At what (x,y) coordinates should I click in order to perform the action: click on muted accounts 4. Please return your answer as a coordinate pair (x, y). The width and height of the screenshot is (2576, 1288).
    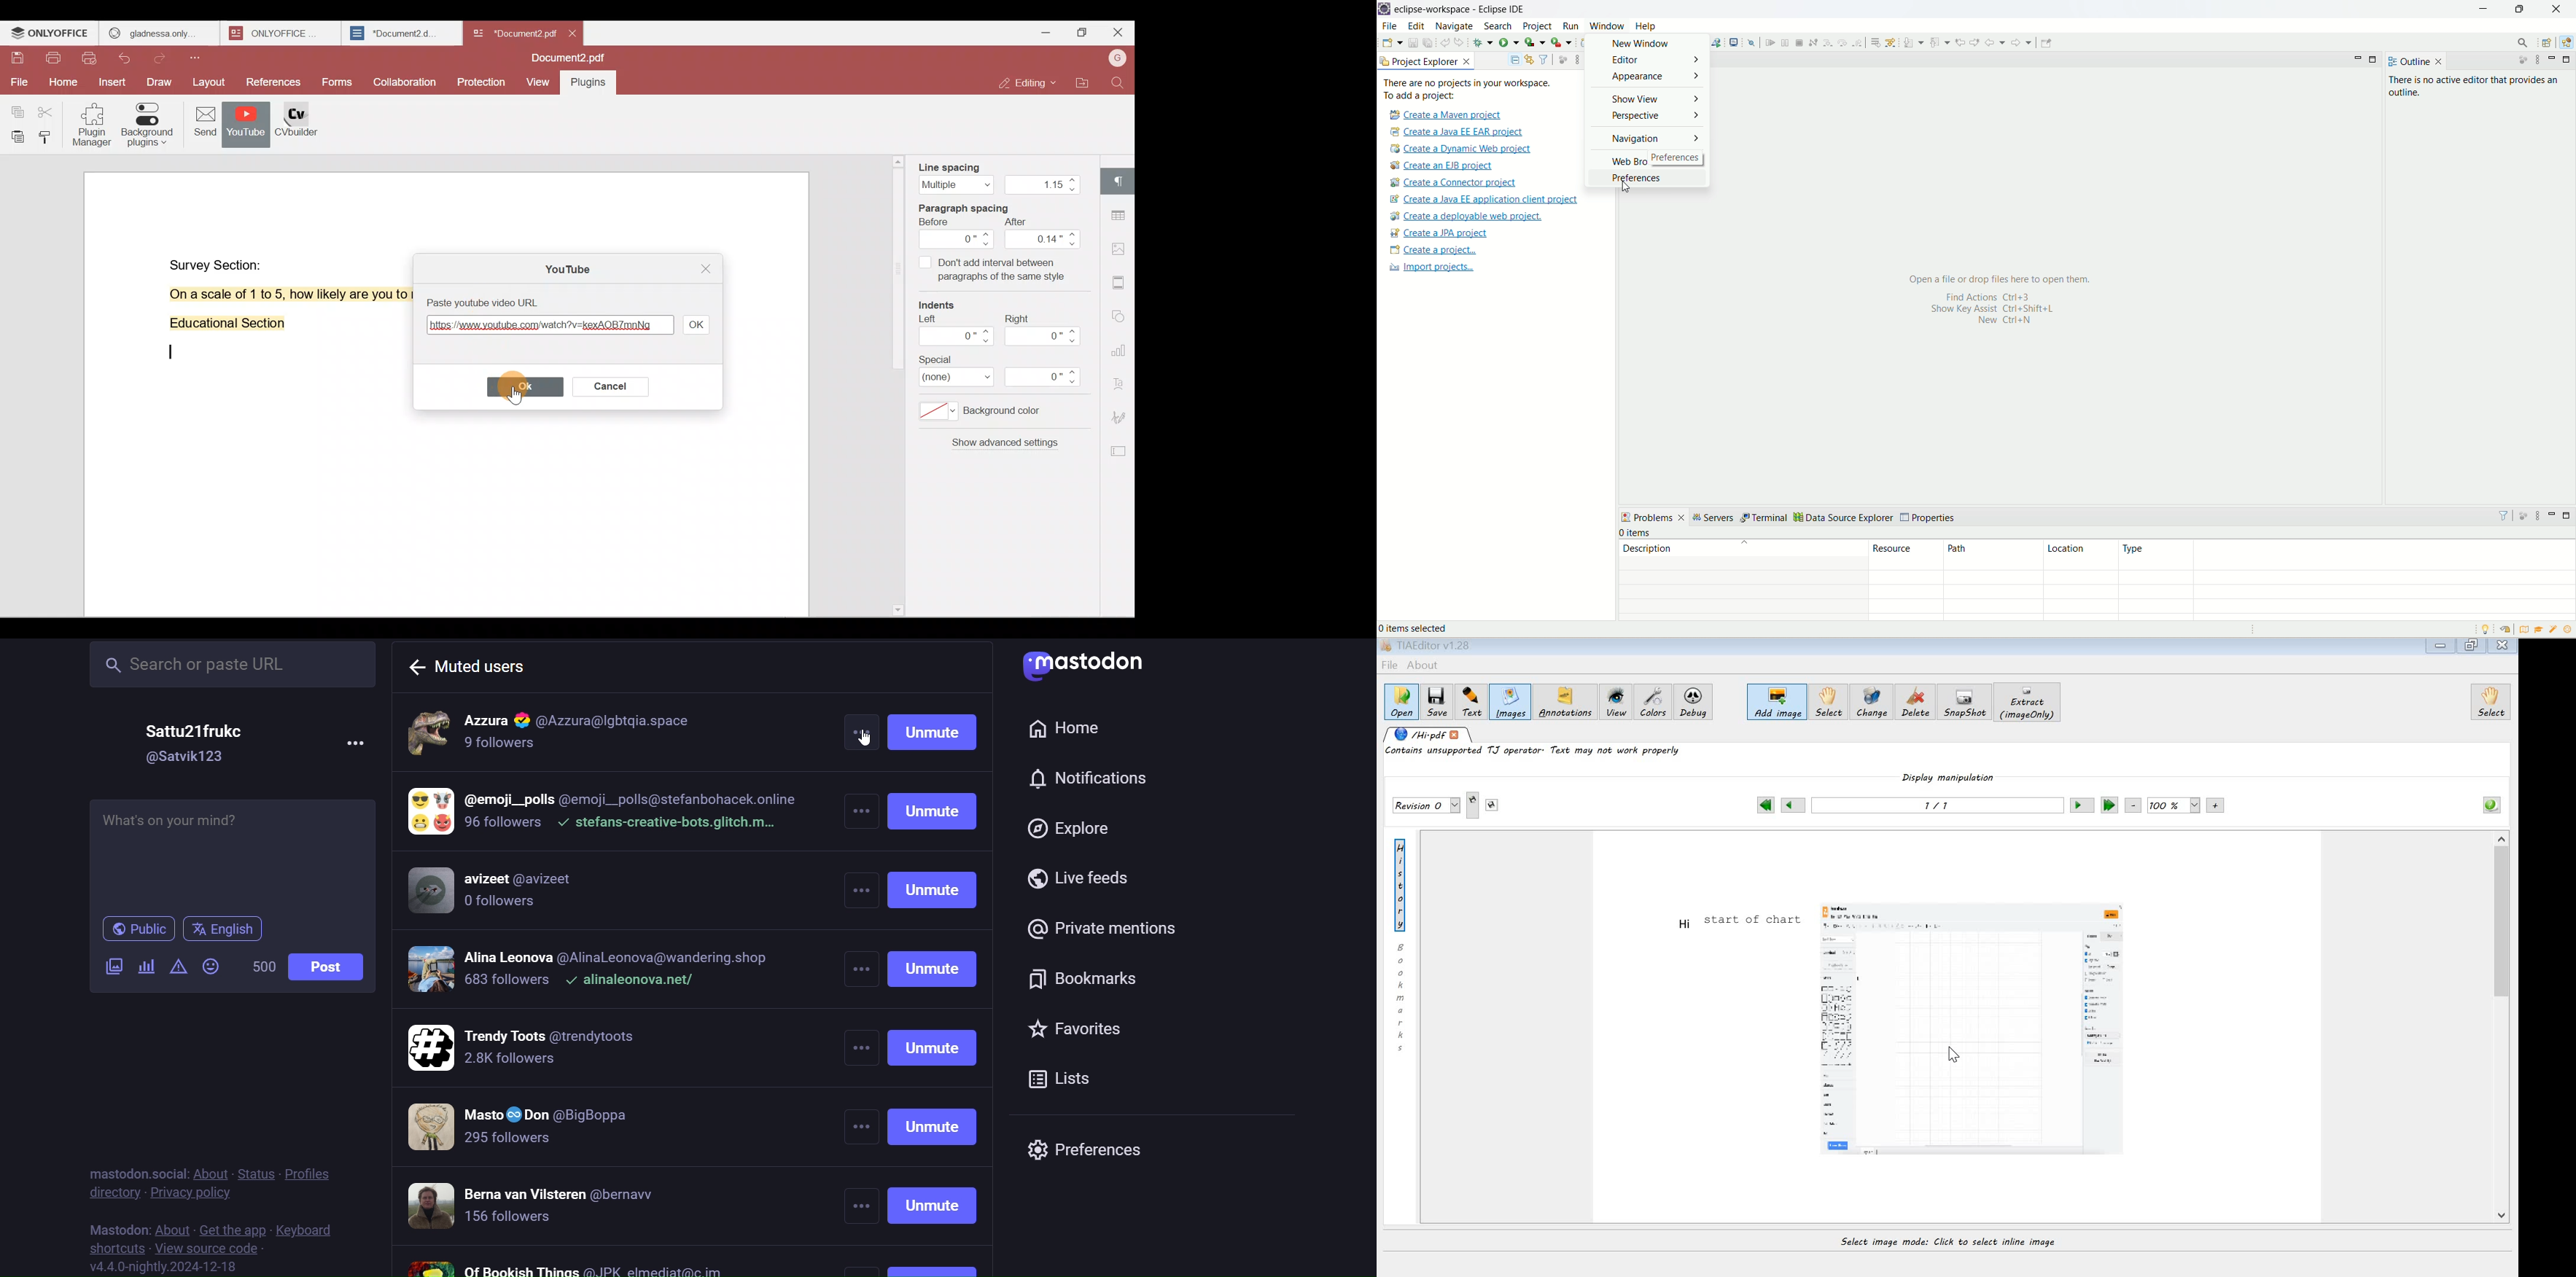
    Looking at the image, I should click on (591, 972).